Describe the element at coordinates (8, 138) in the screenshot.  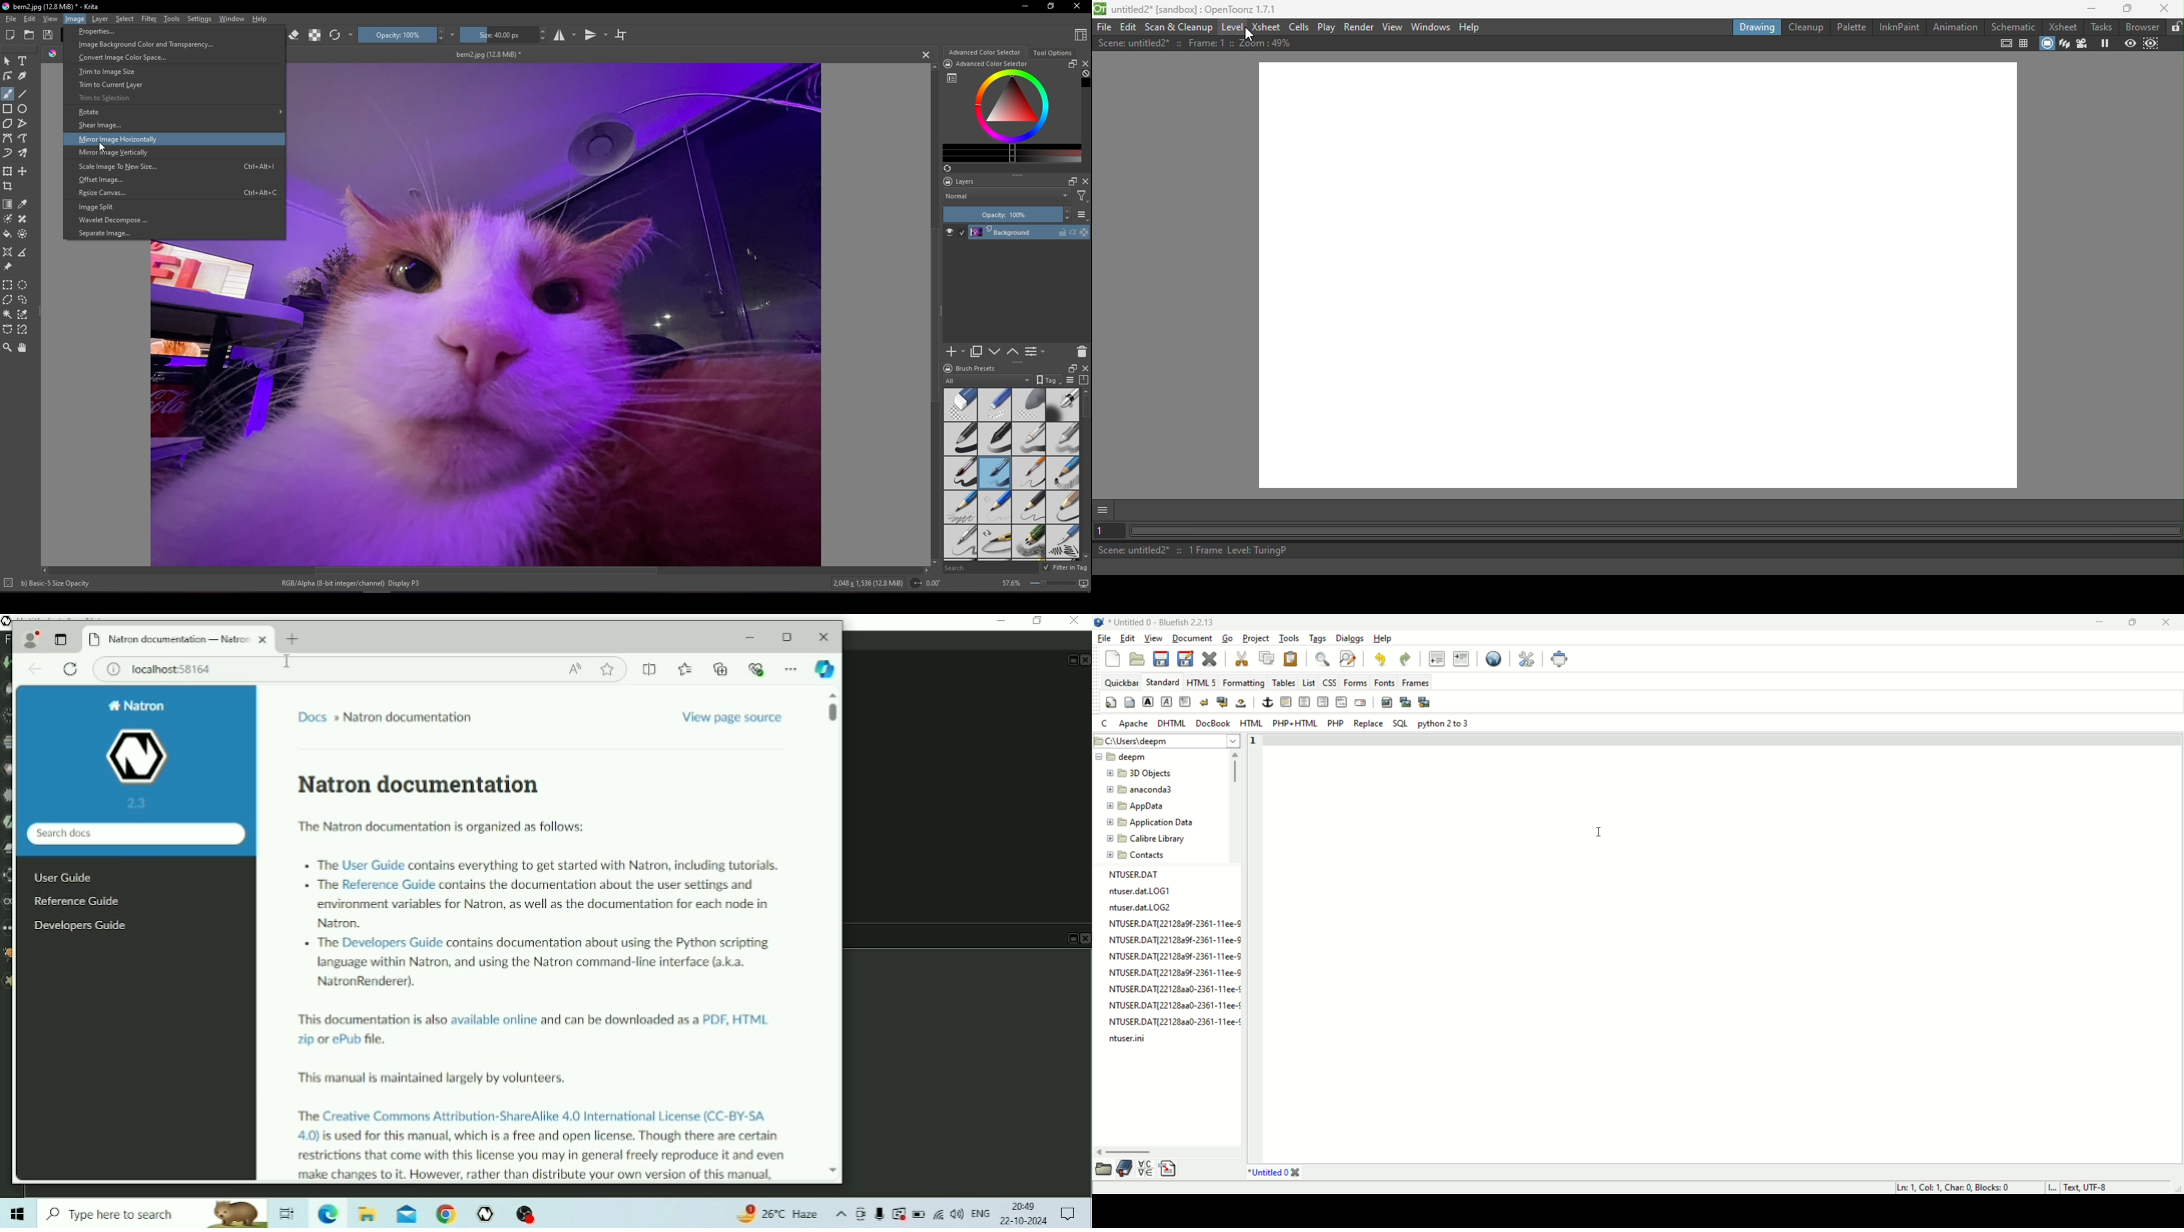
I see `Bezier line tool` at that location.